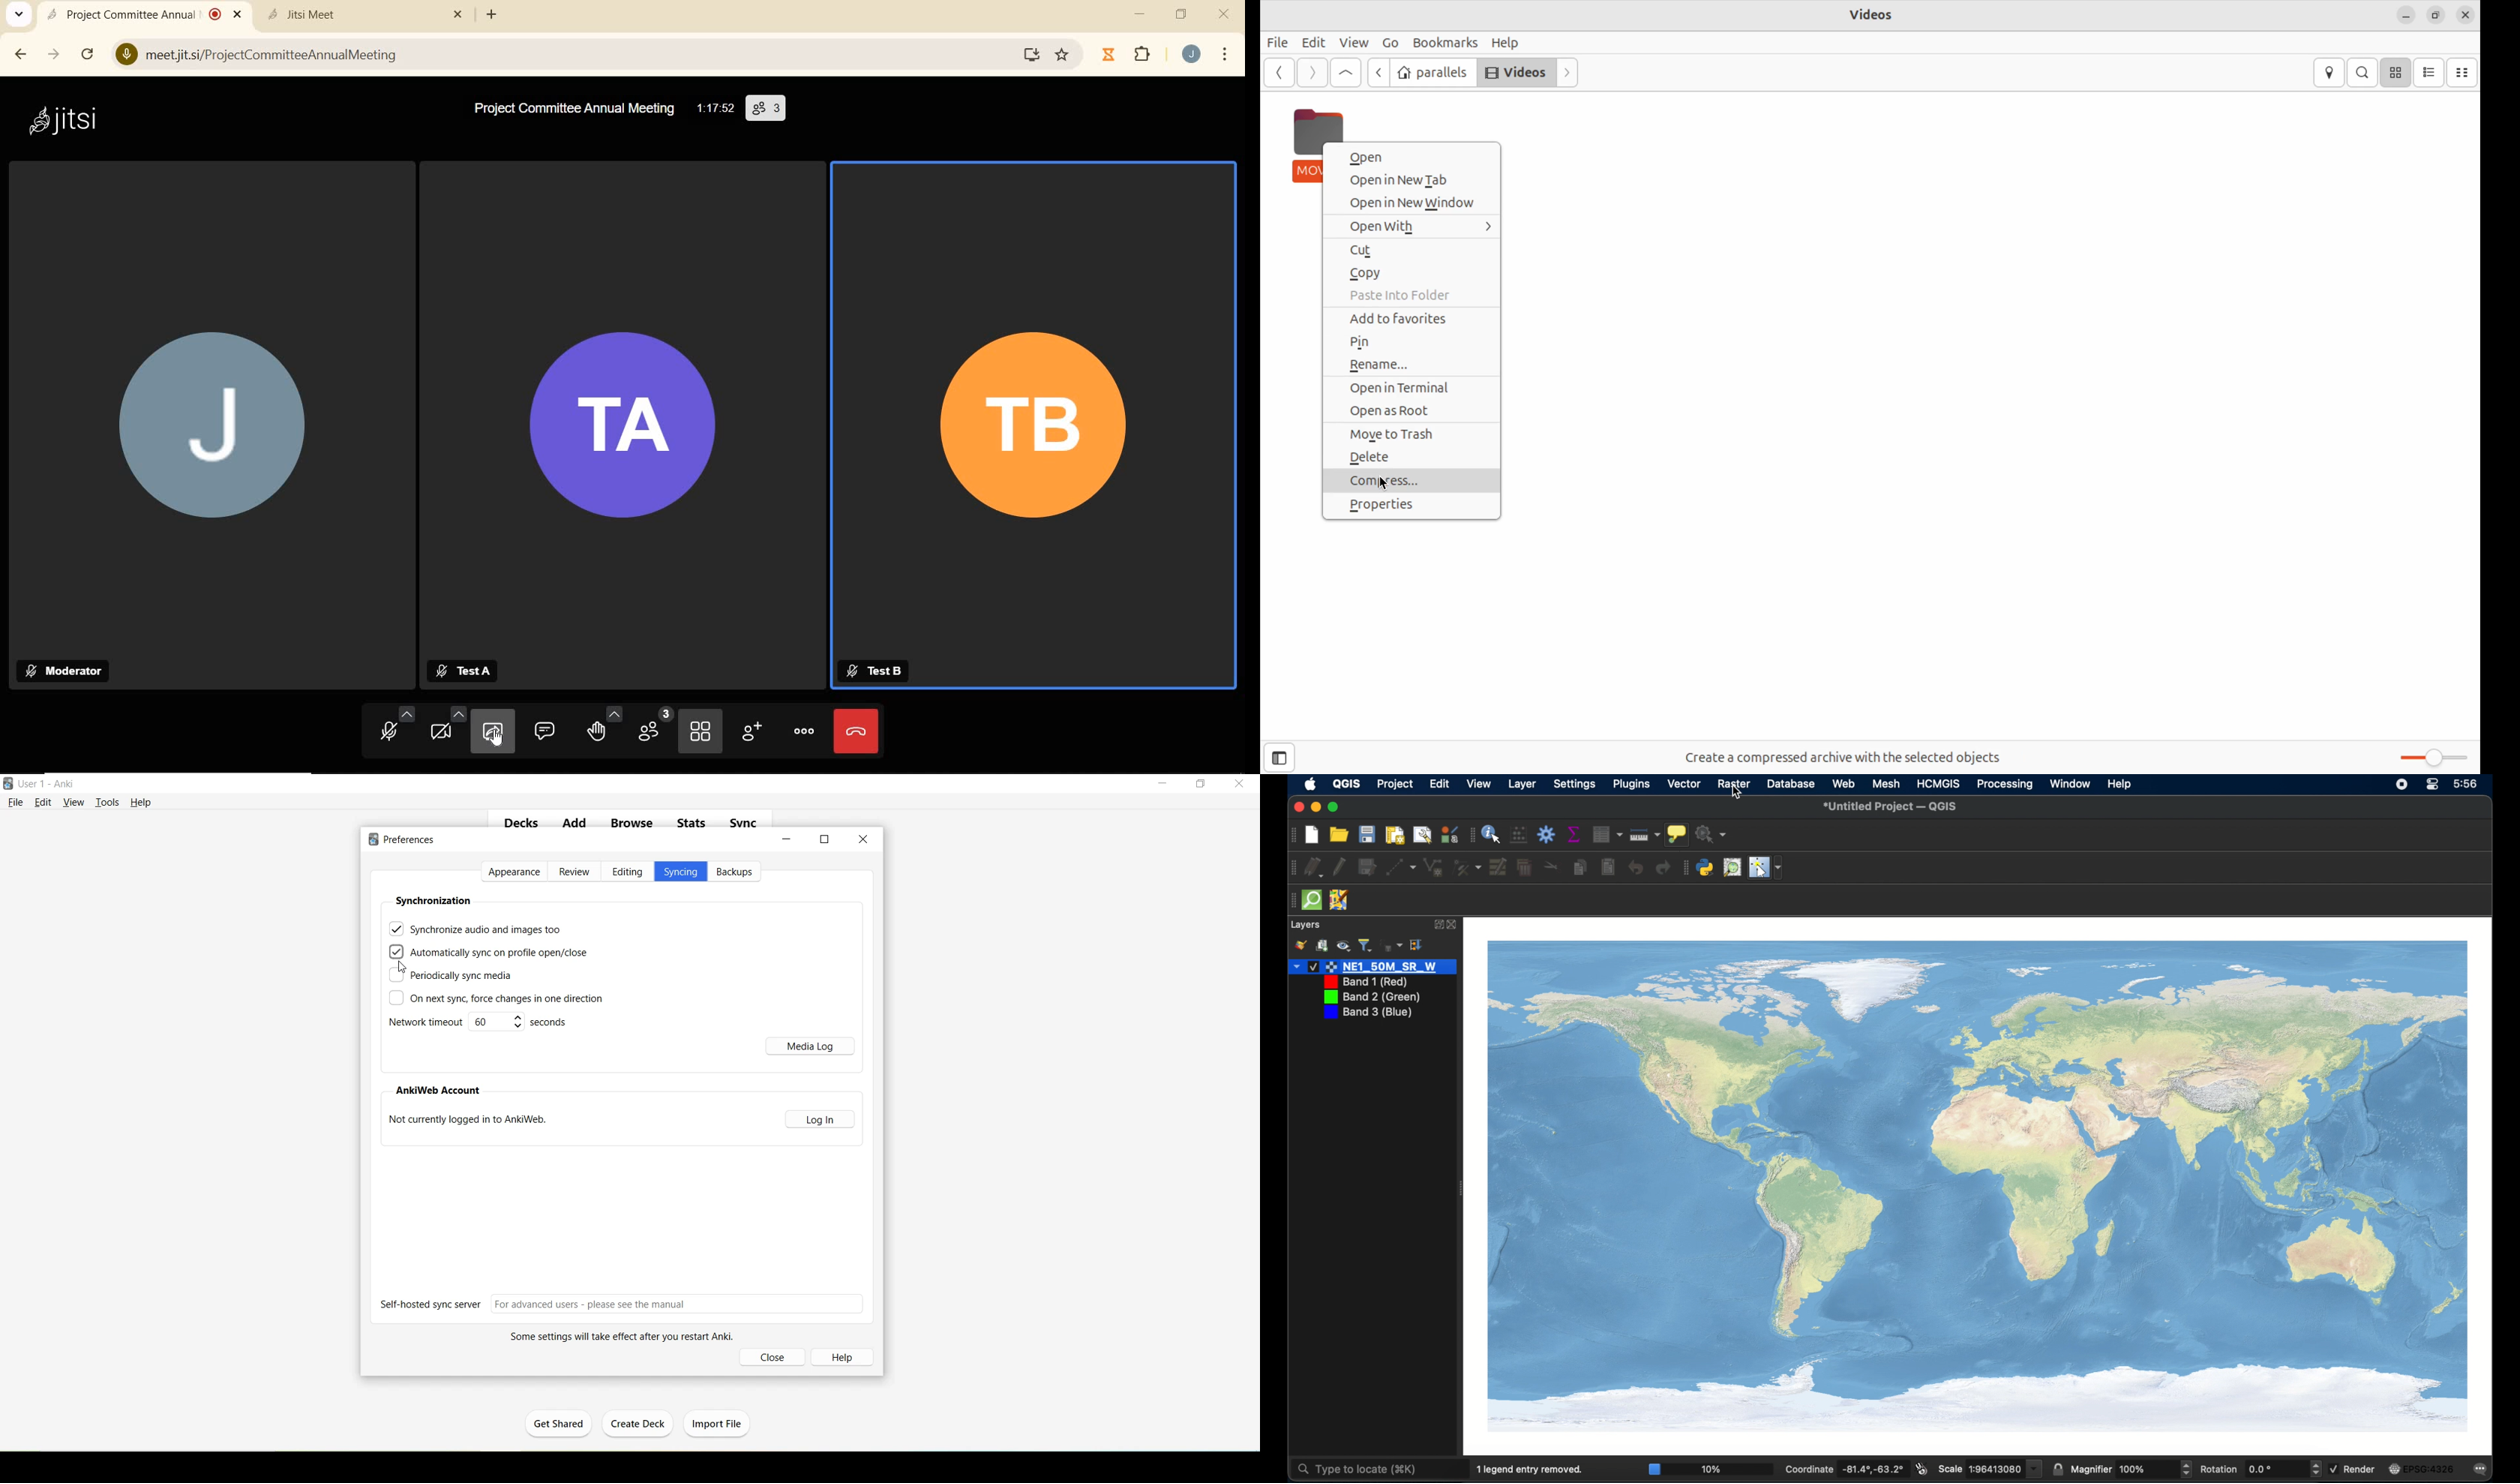 Image resolution: width=2520 pixels, height=1484 pixels. Describe the element at coordinates (1164, 784) in the screenshot. I see `Minimize` at that location.